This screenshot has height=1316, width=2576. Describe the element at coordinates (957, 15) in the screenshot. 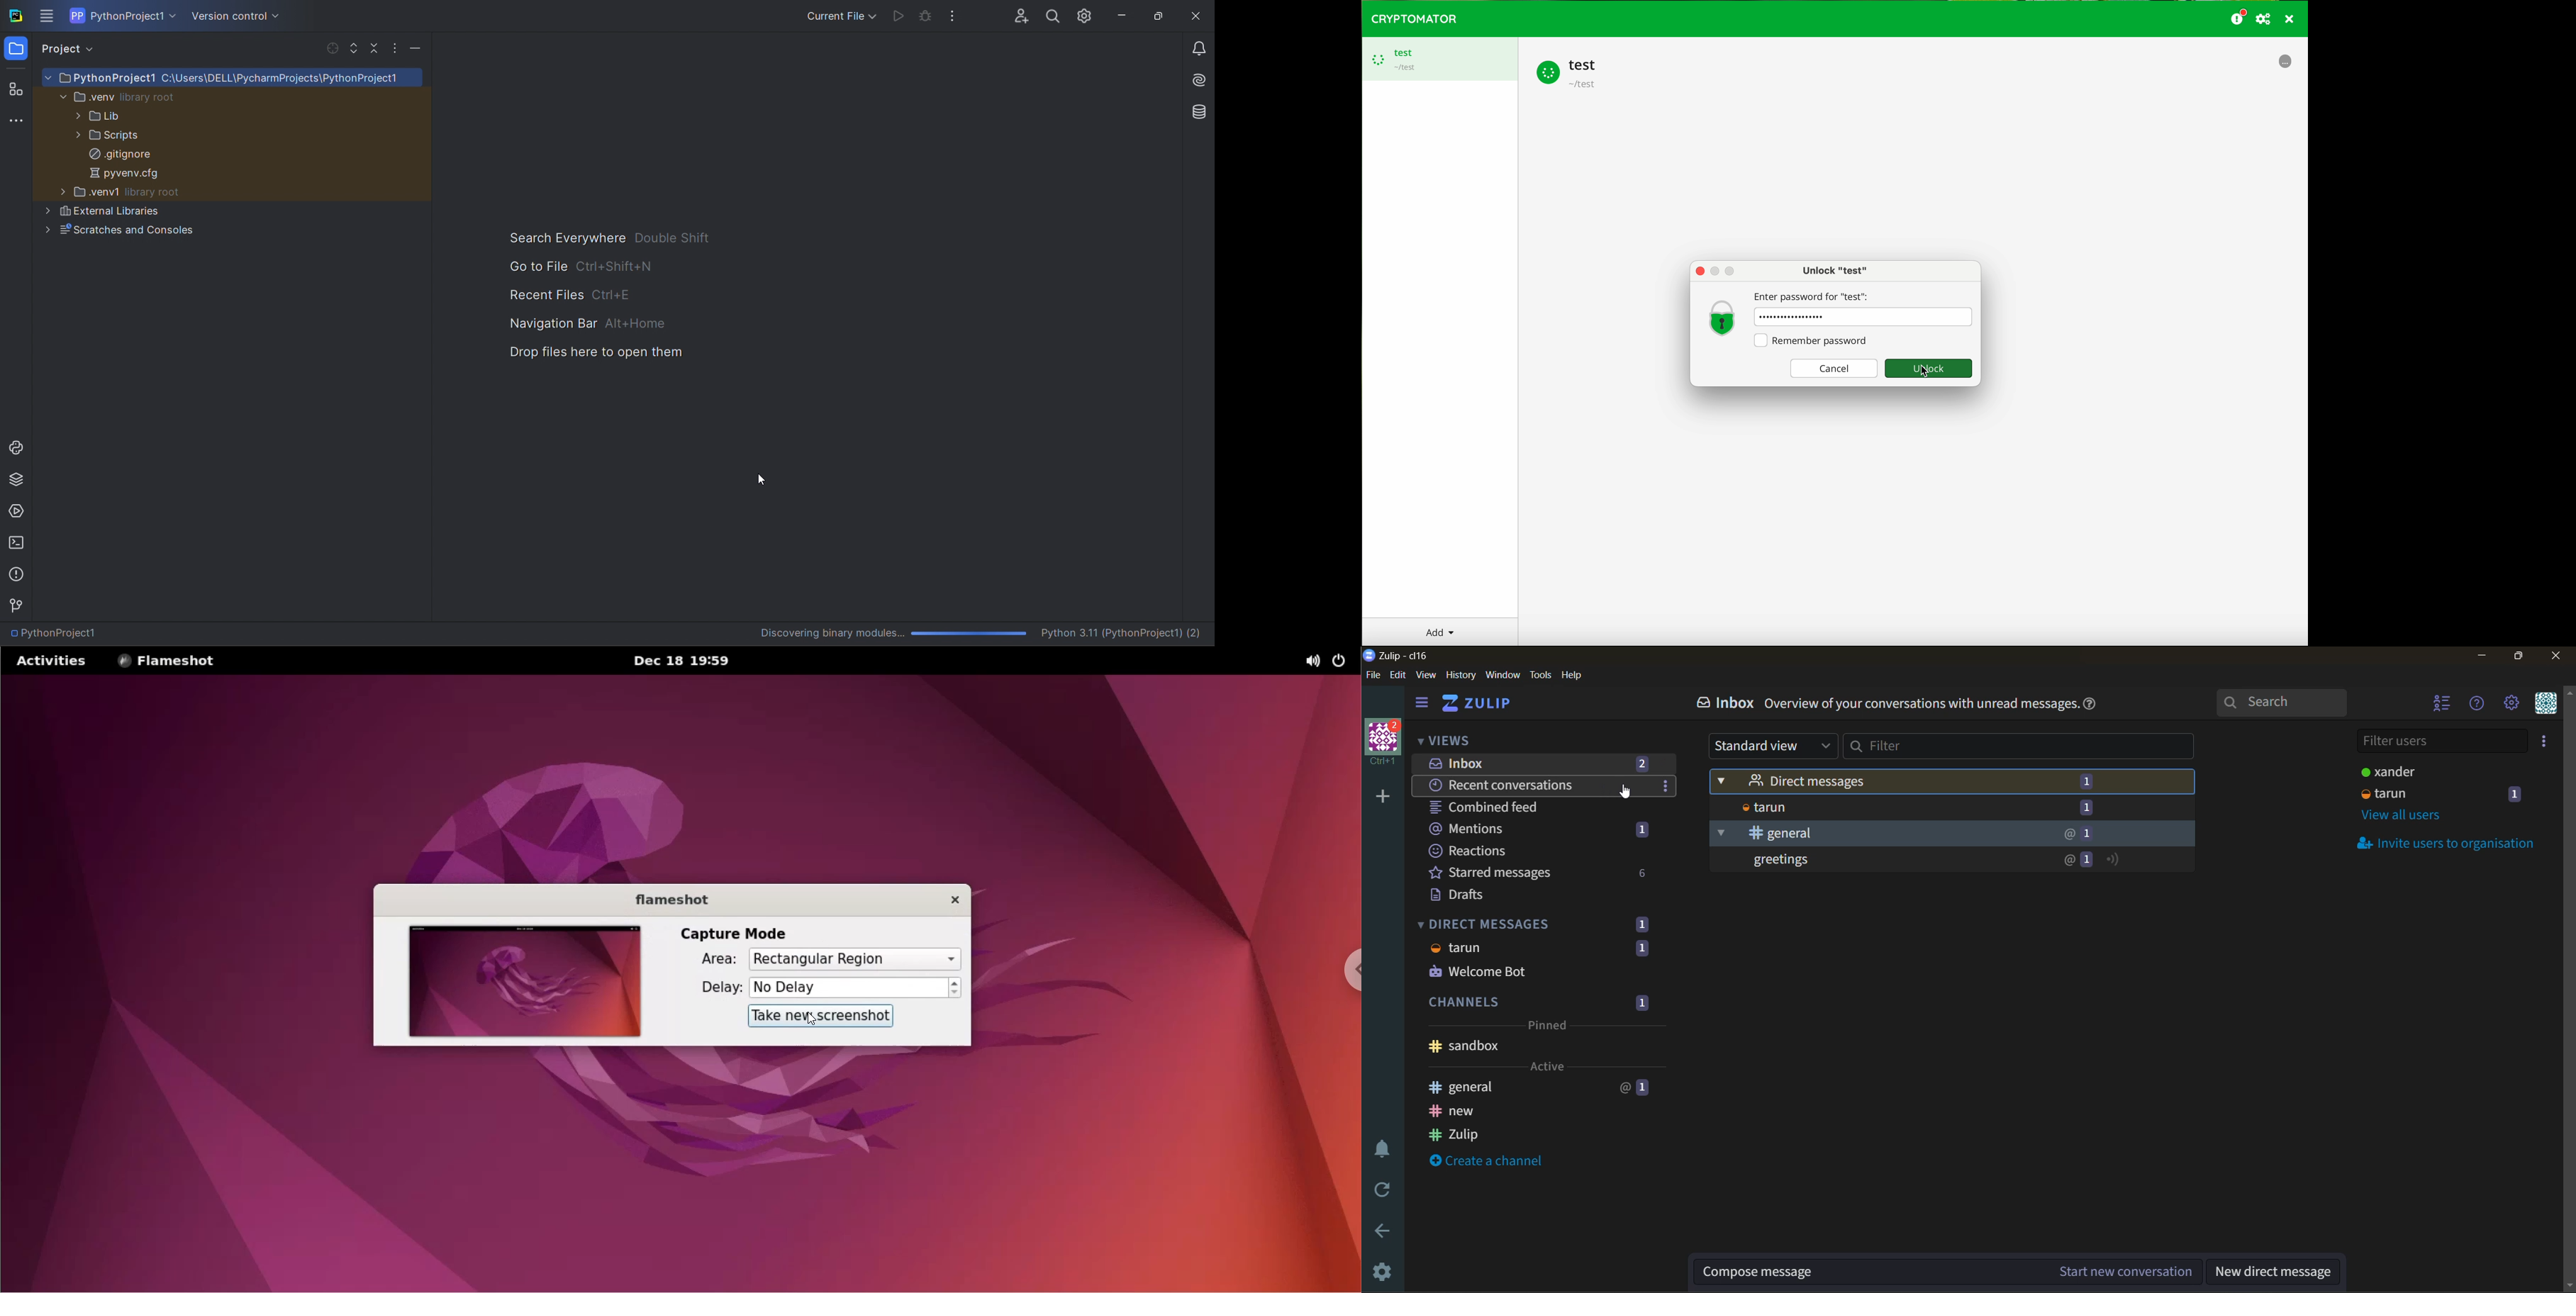

I see `more actions` at that location.